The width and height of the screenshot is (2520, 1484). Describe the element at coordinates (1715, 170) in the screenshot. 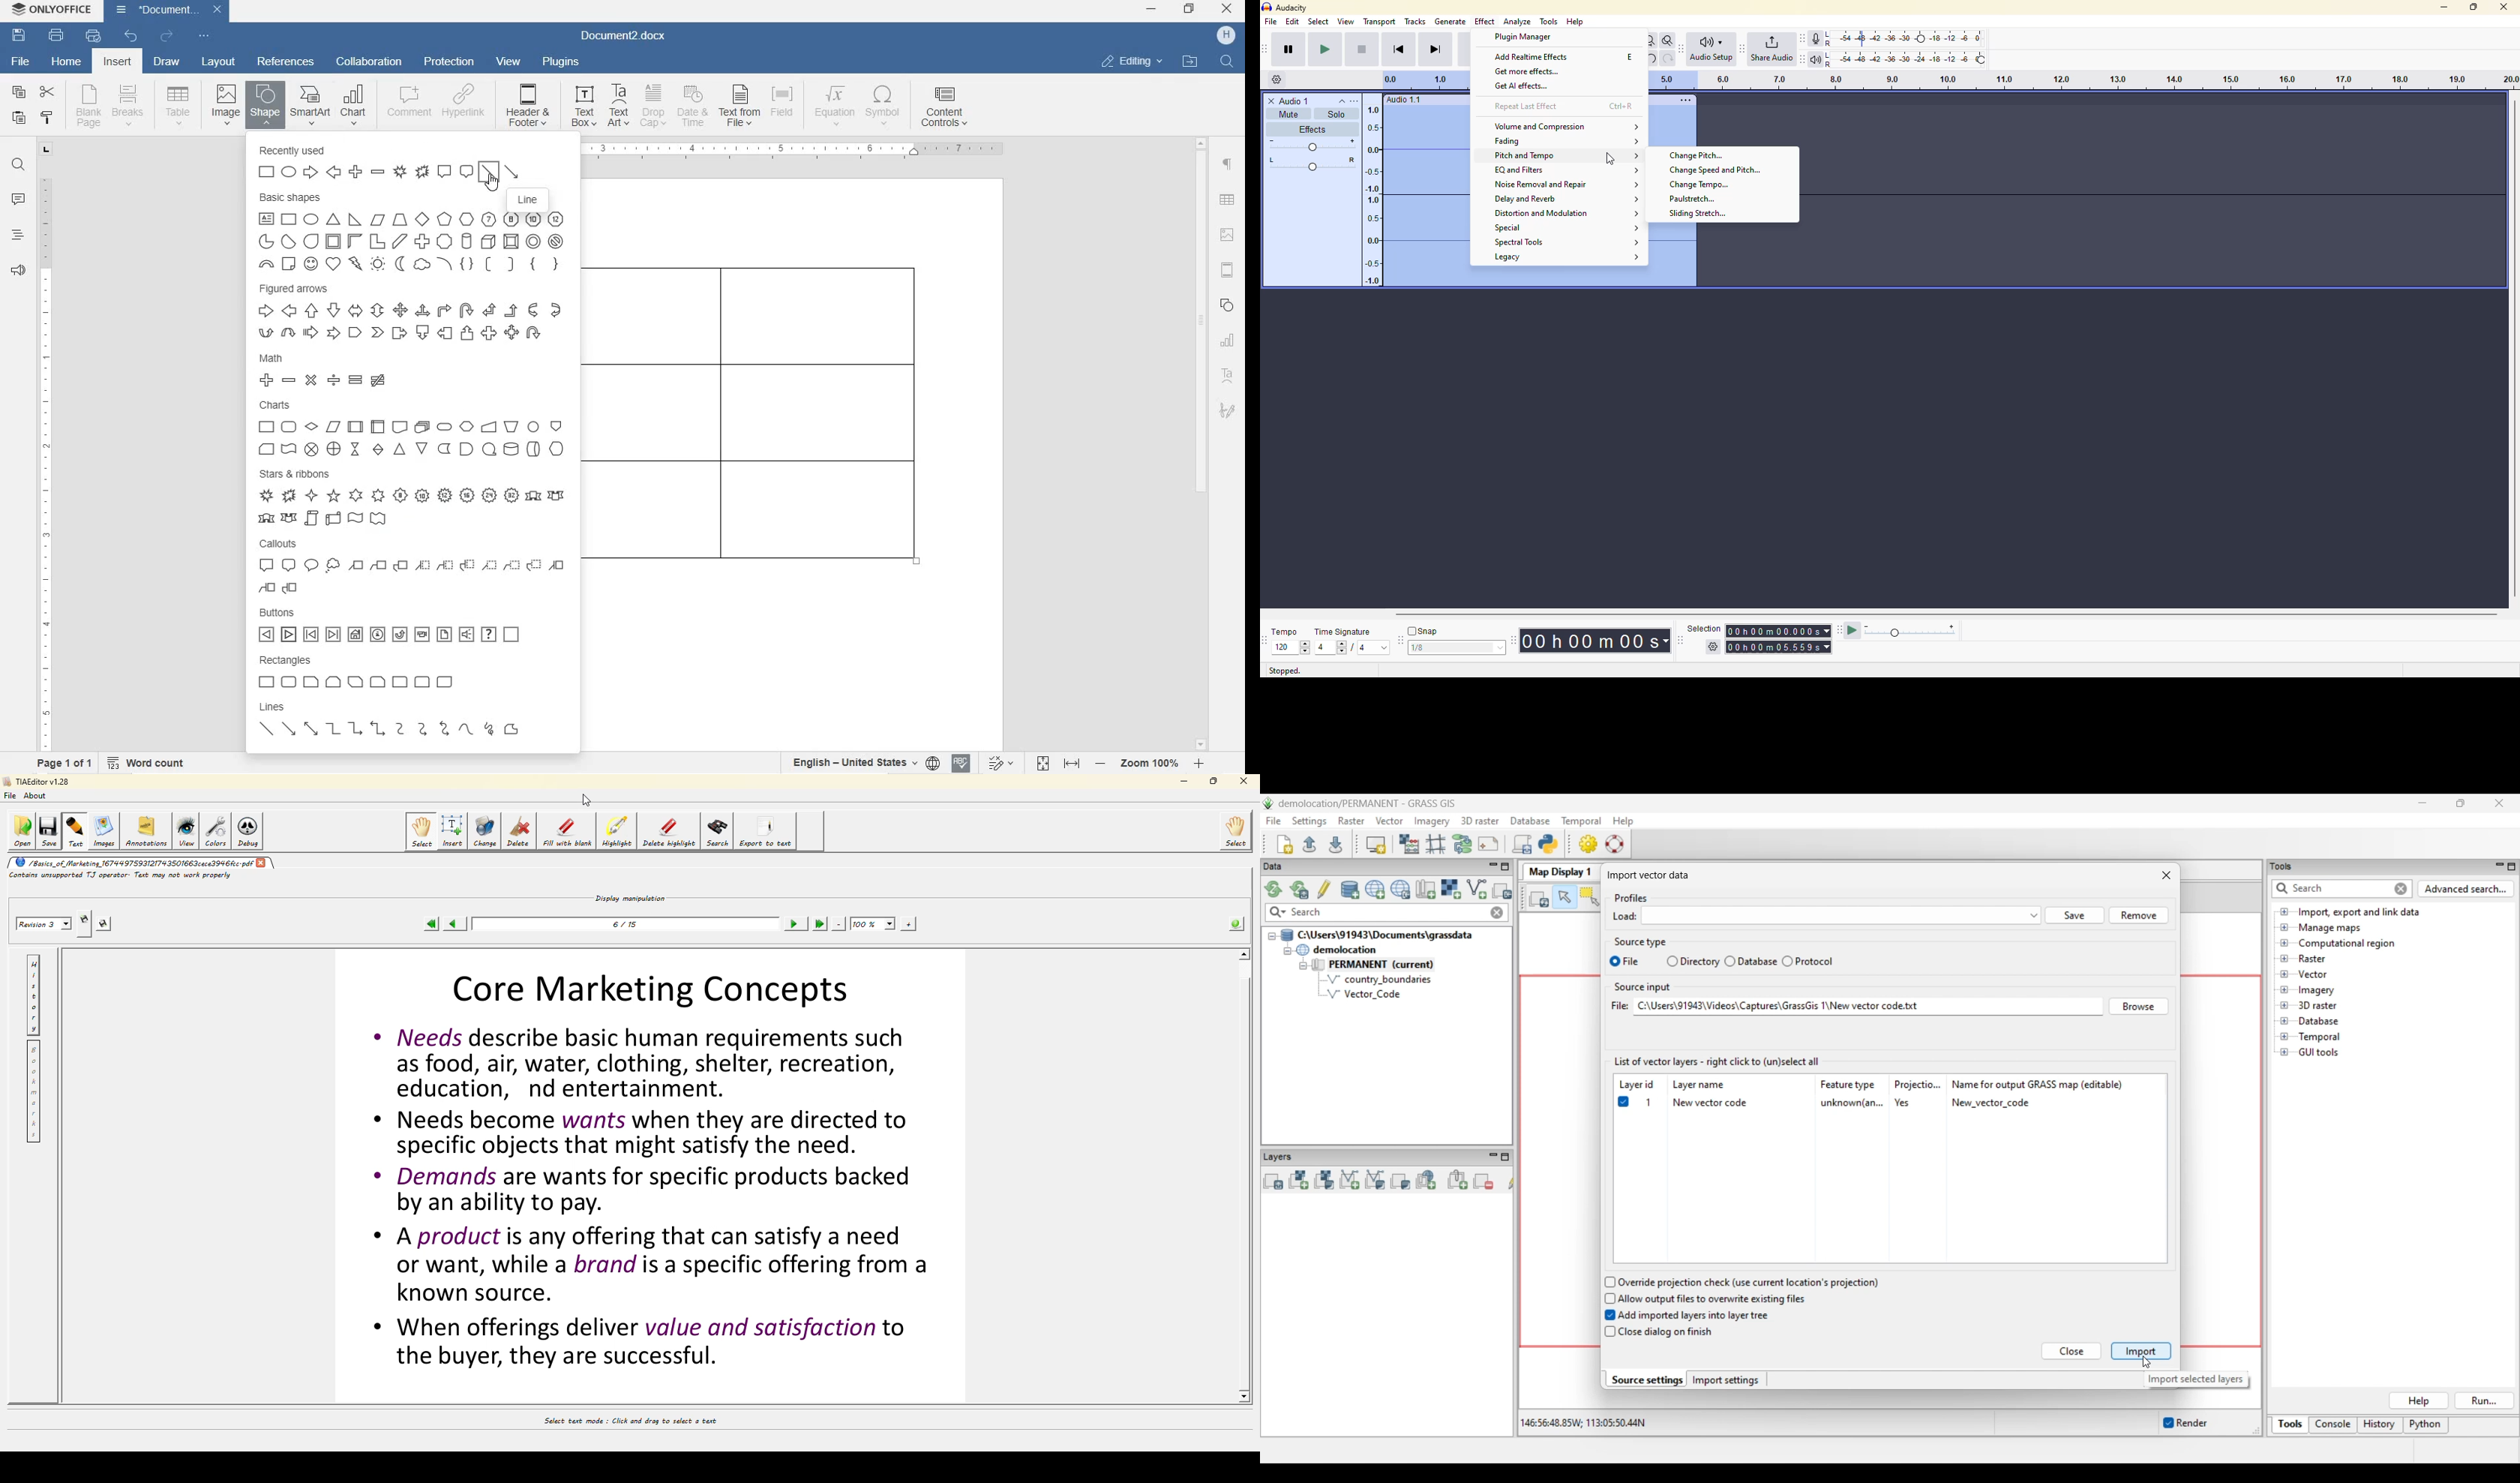

I see `change speed and pitch` at that location.